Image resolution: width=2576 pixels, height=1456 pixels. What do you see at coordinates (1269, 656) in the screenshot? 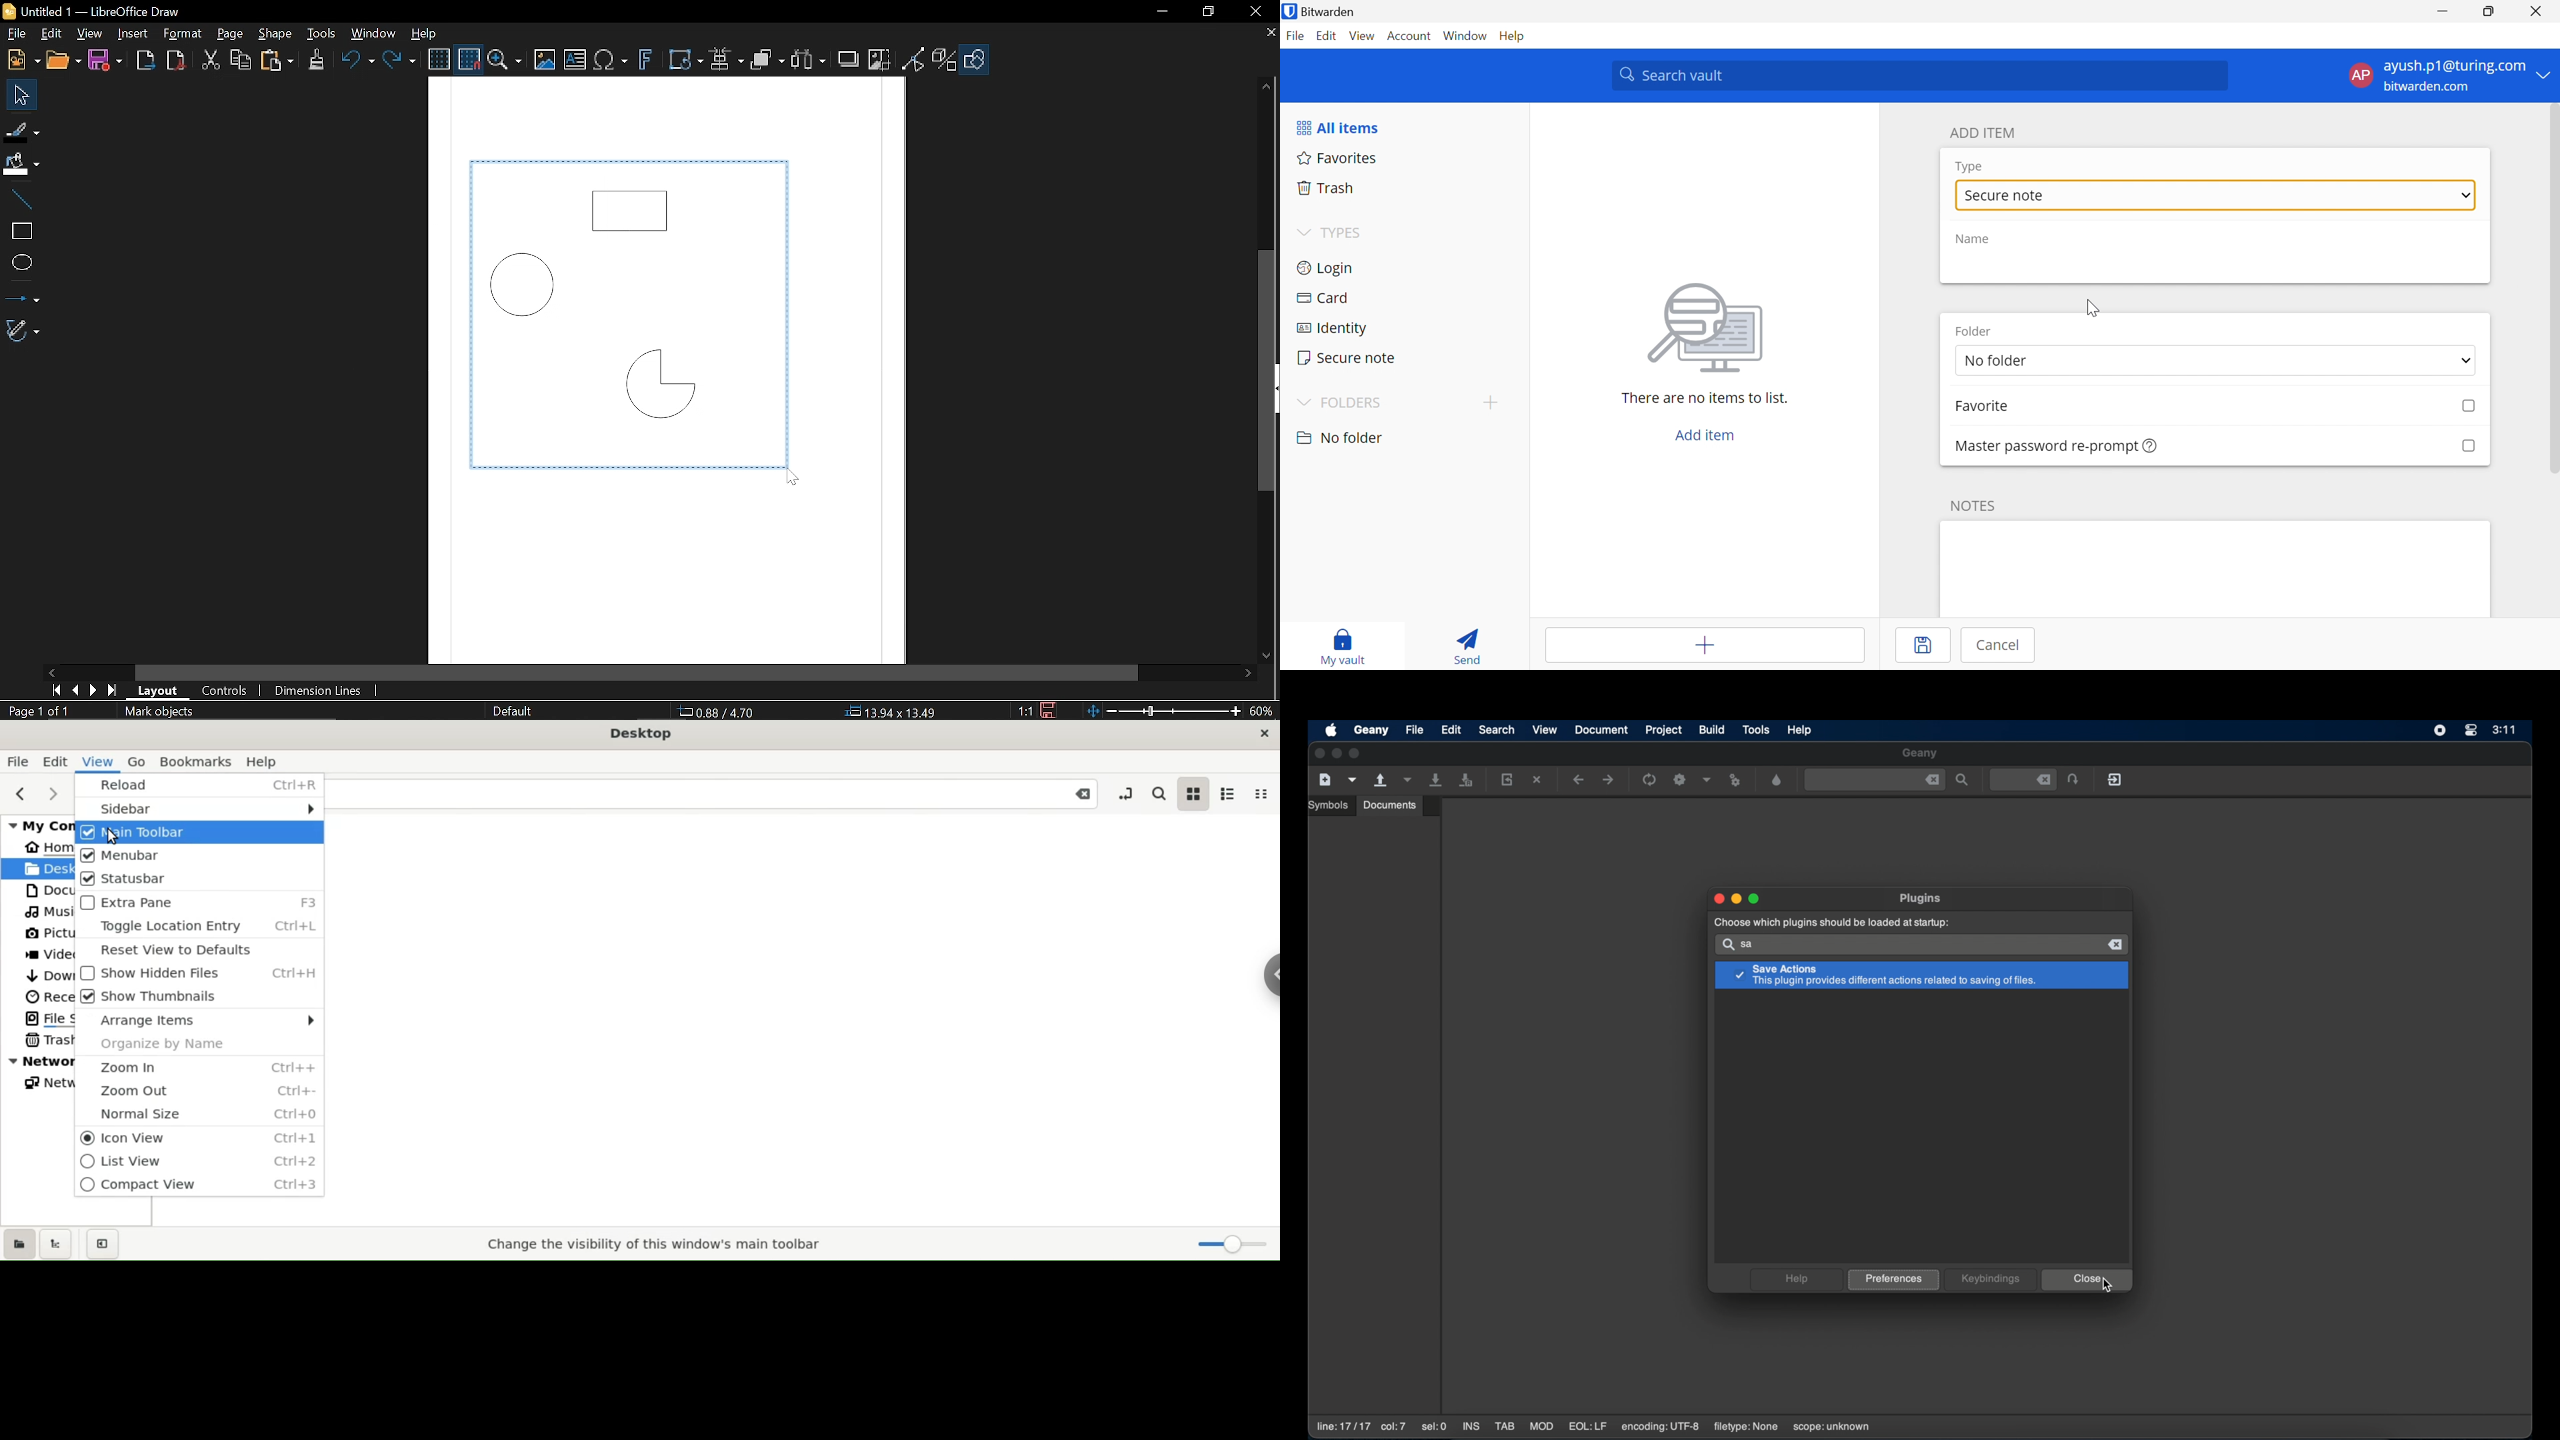
I see `Move down` at bounding box center [1269, 656].